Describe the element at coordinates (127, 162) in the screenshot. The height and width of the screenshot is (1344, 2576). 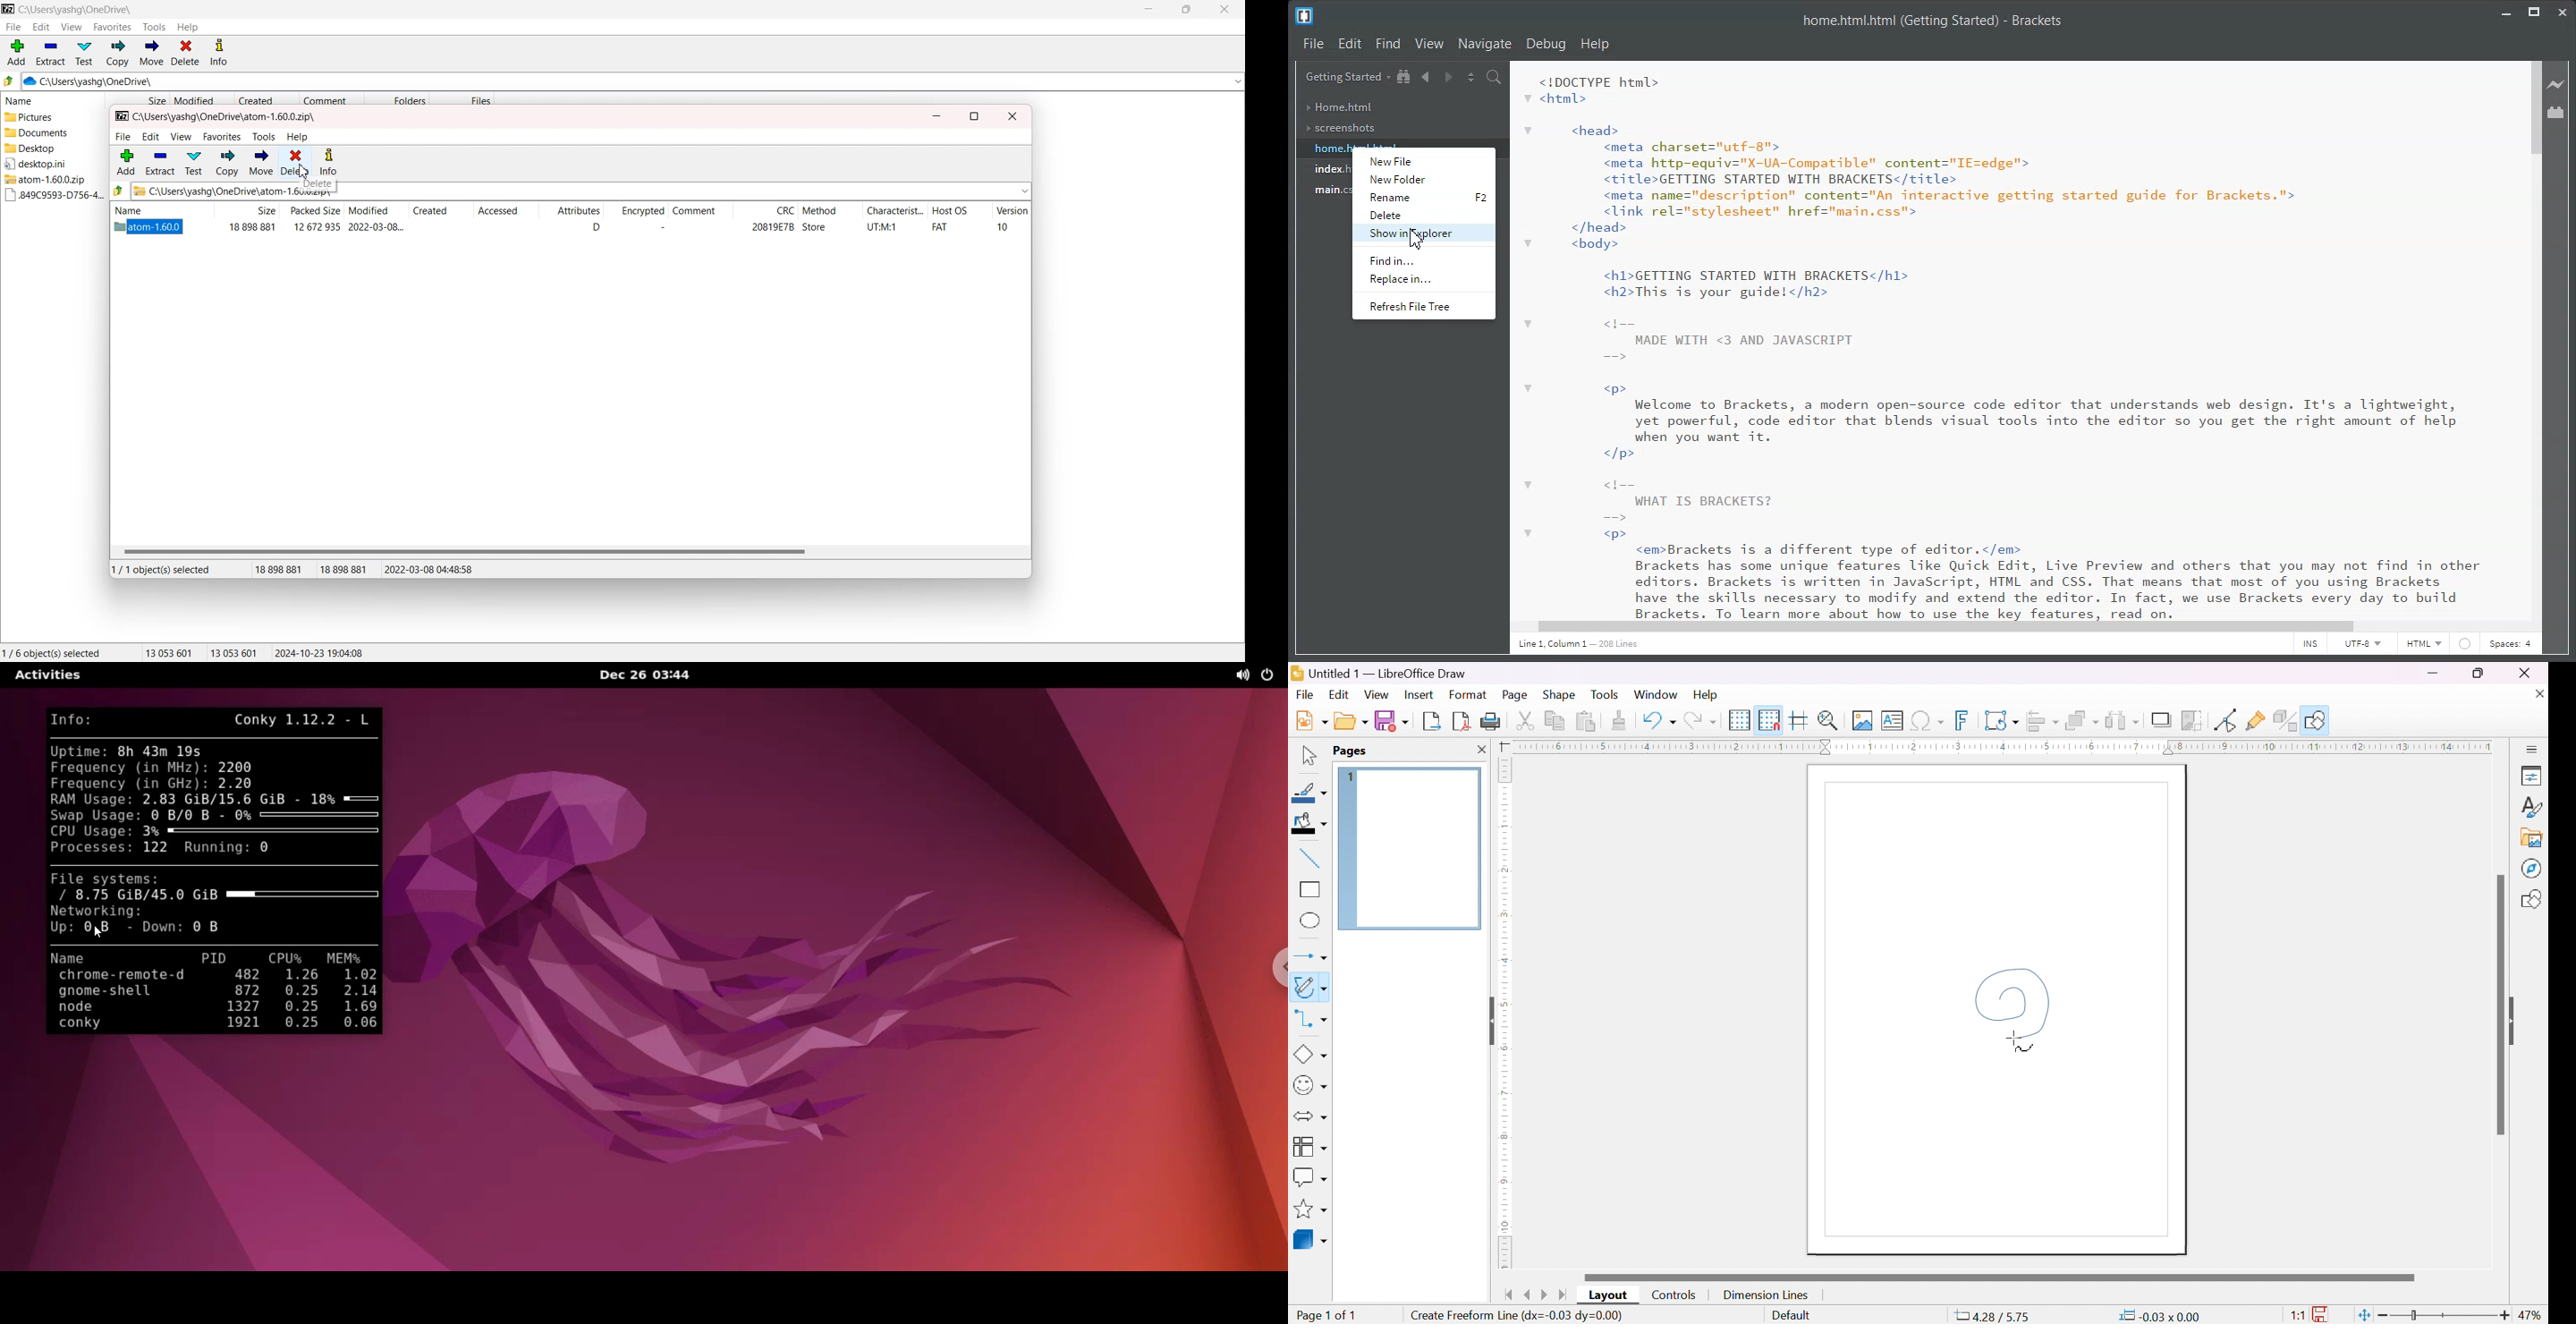
I see `add` at that location.